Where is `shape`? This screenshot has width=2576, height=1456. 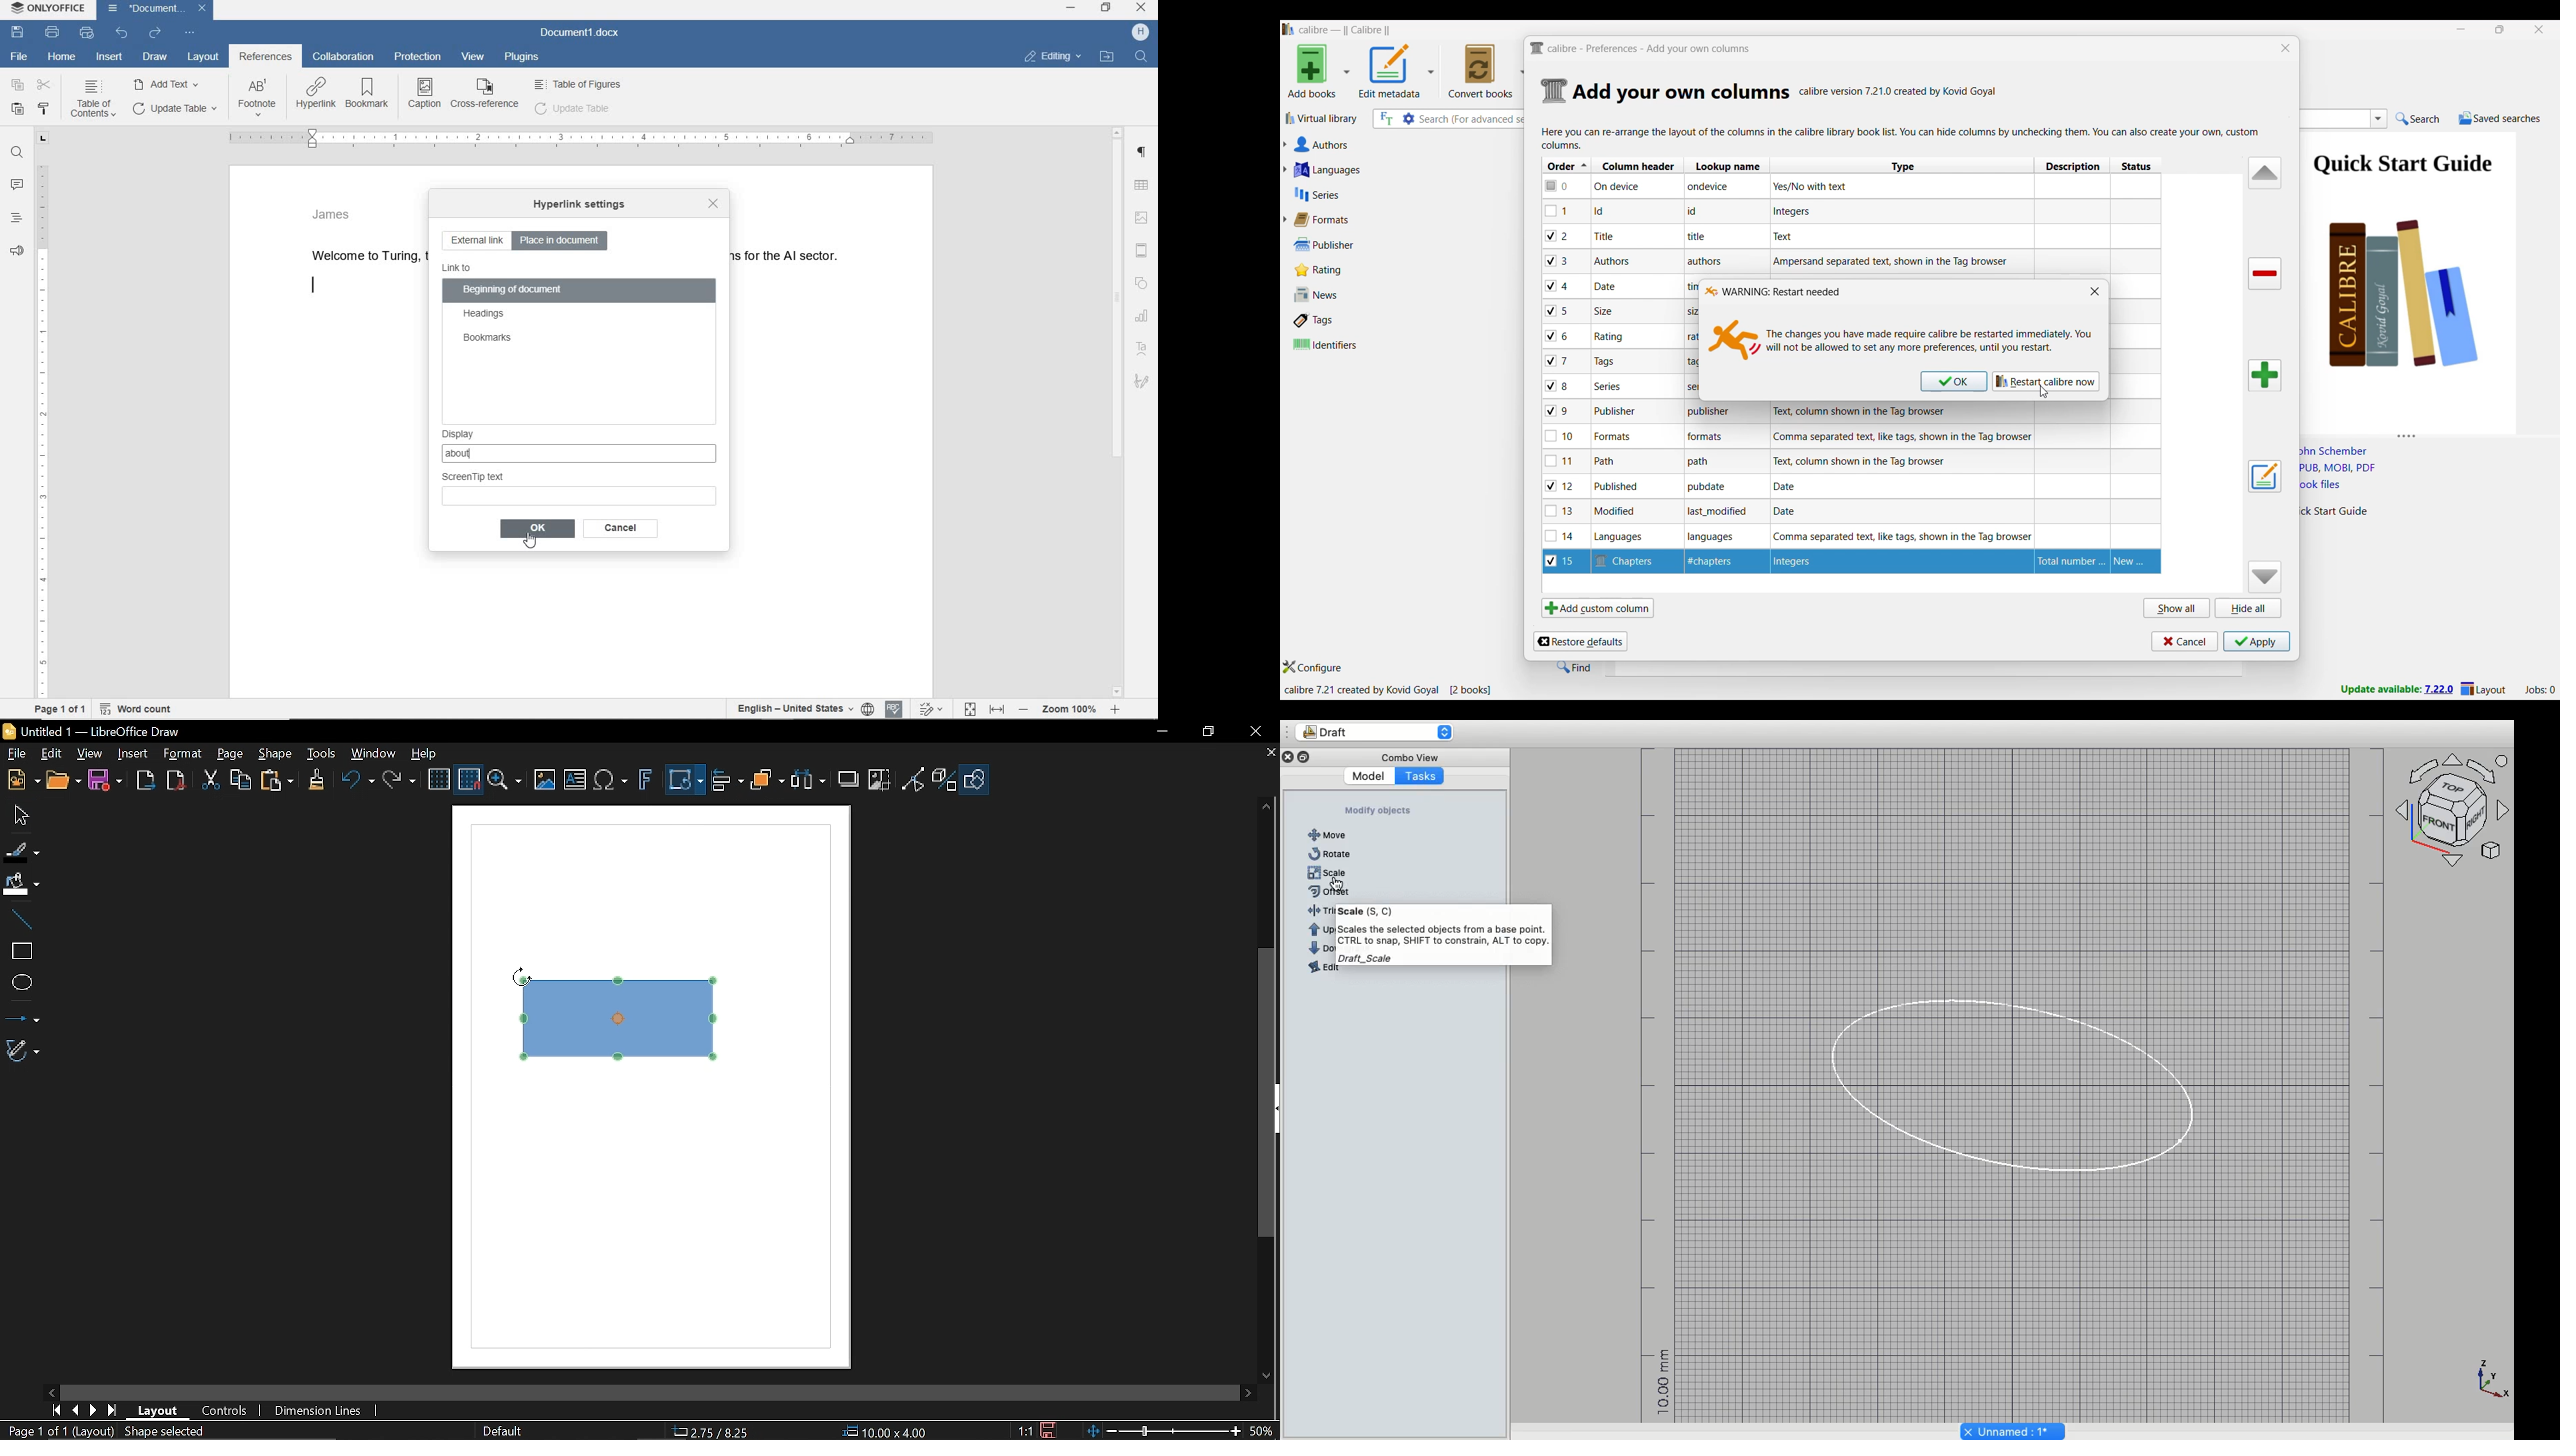
shape is located at coordinates (1142, 284).